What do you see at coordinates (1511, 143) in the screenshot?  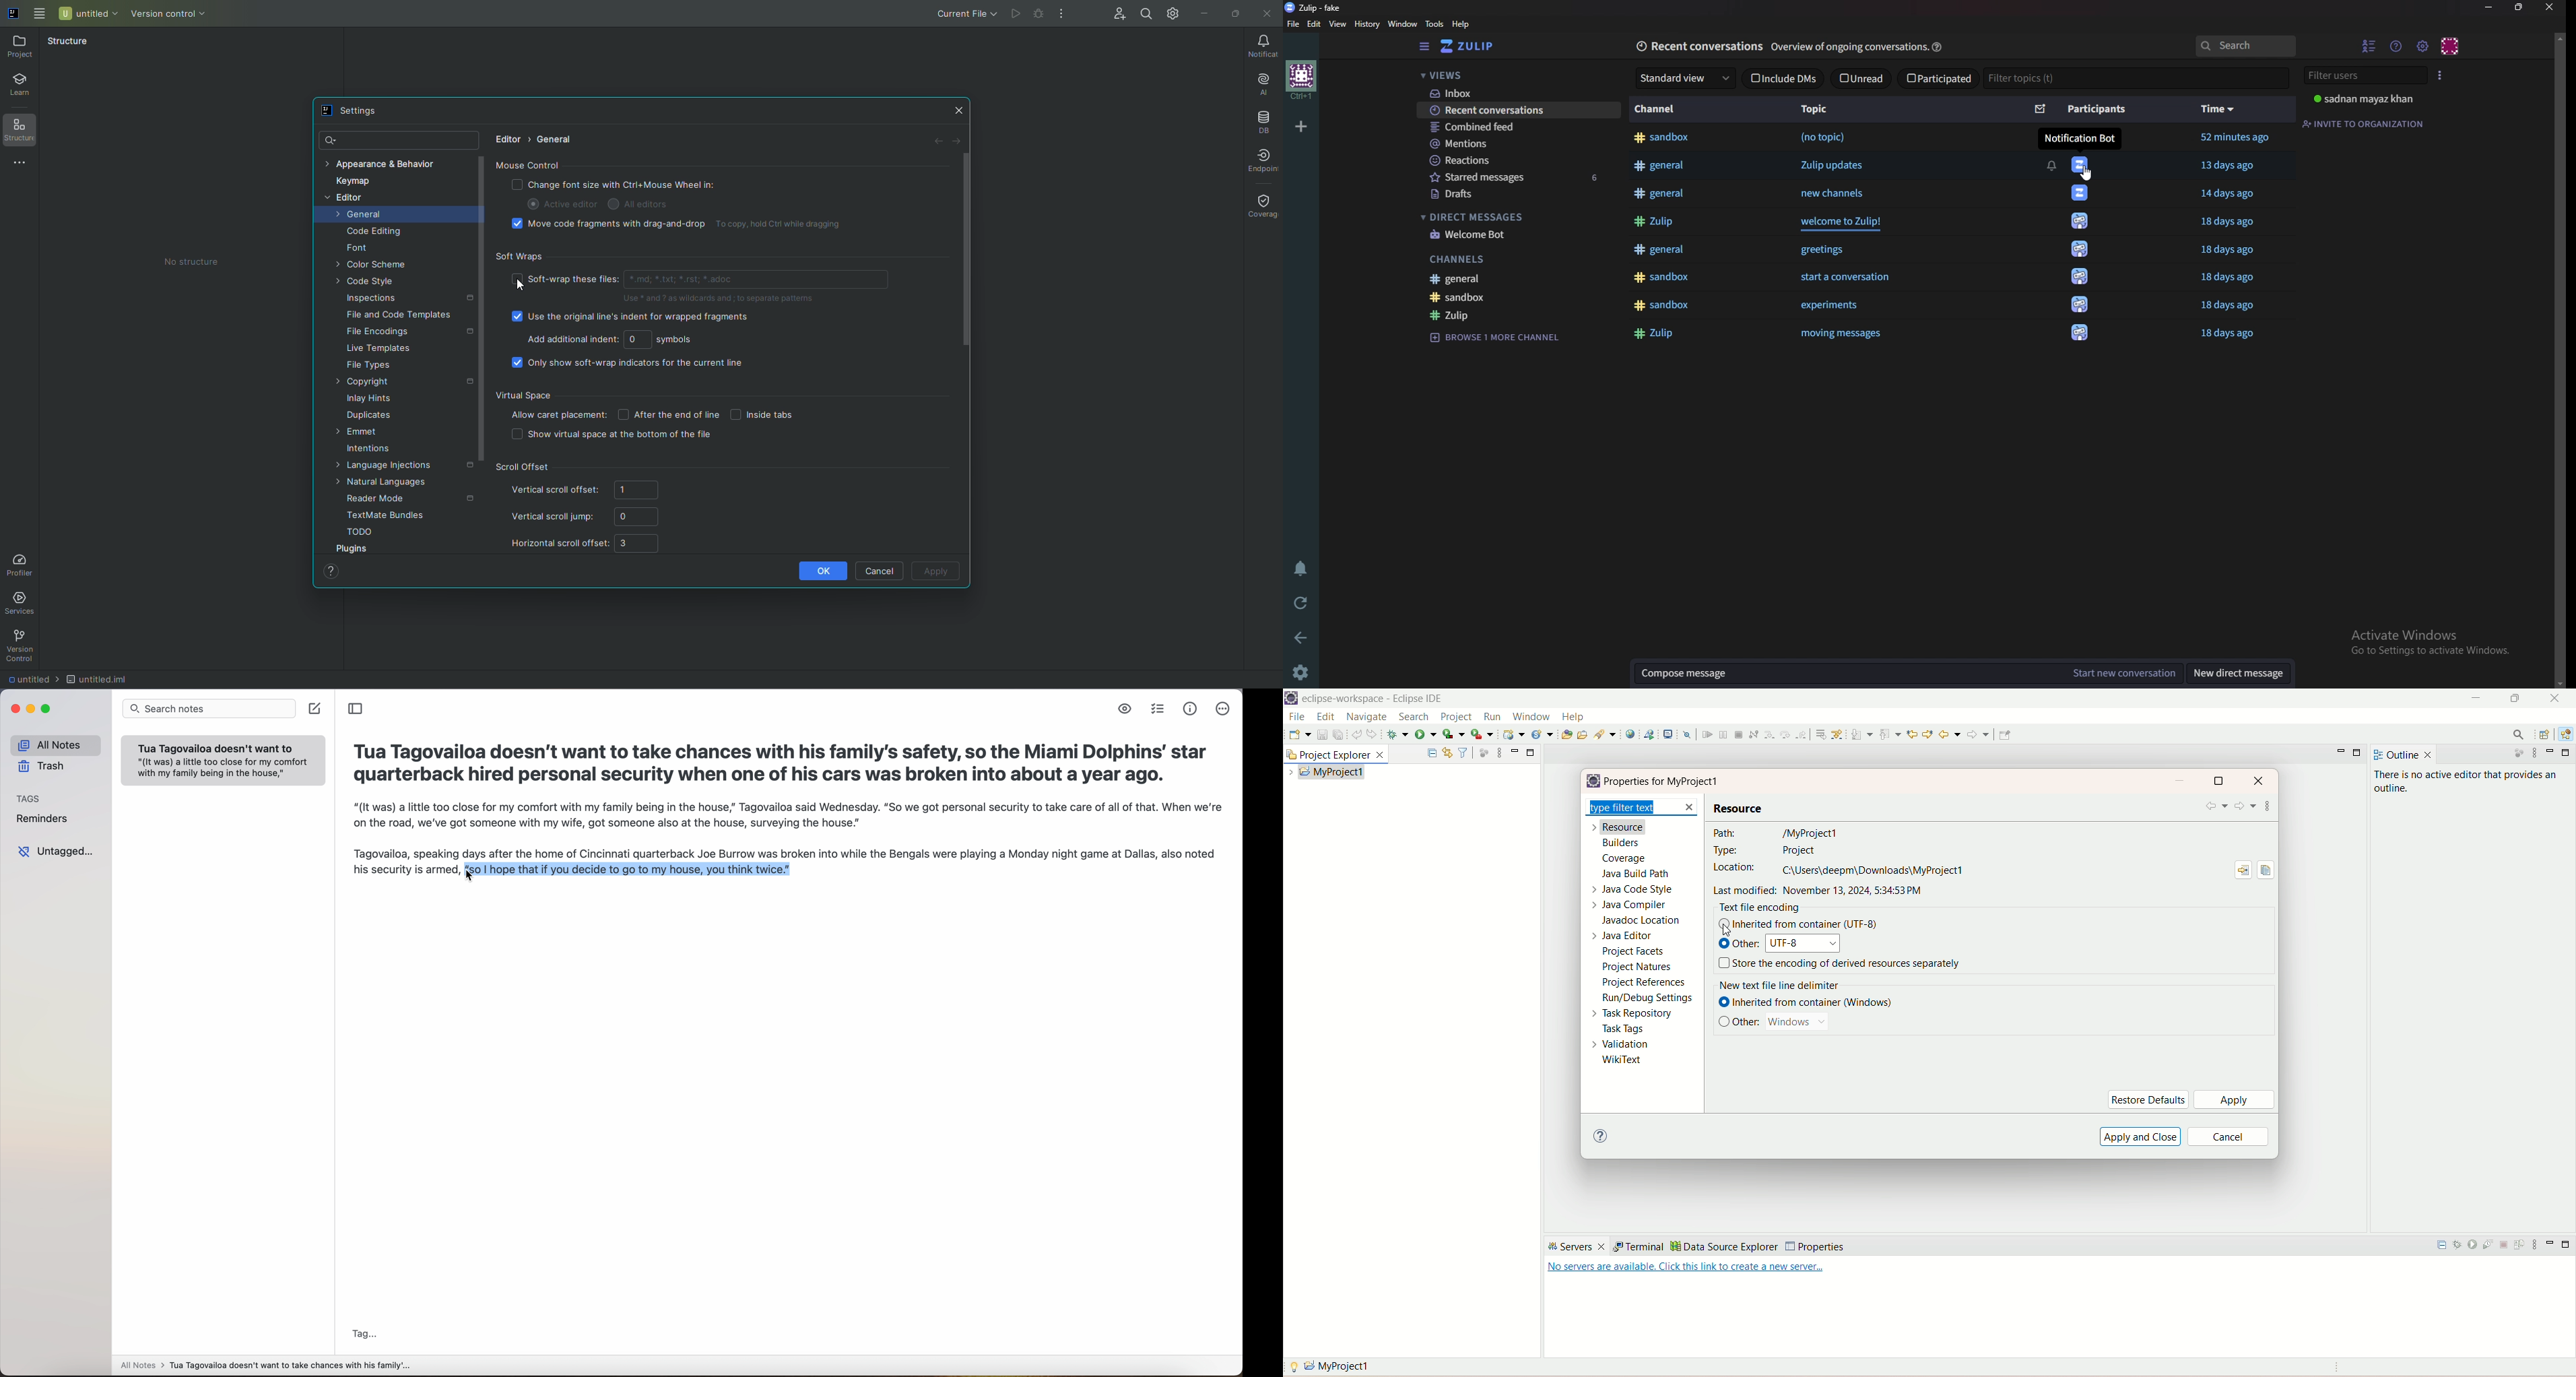 I see `Mentions` at bounding box center [1511, 143].